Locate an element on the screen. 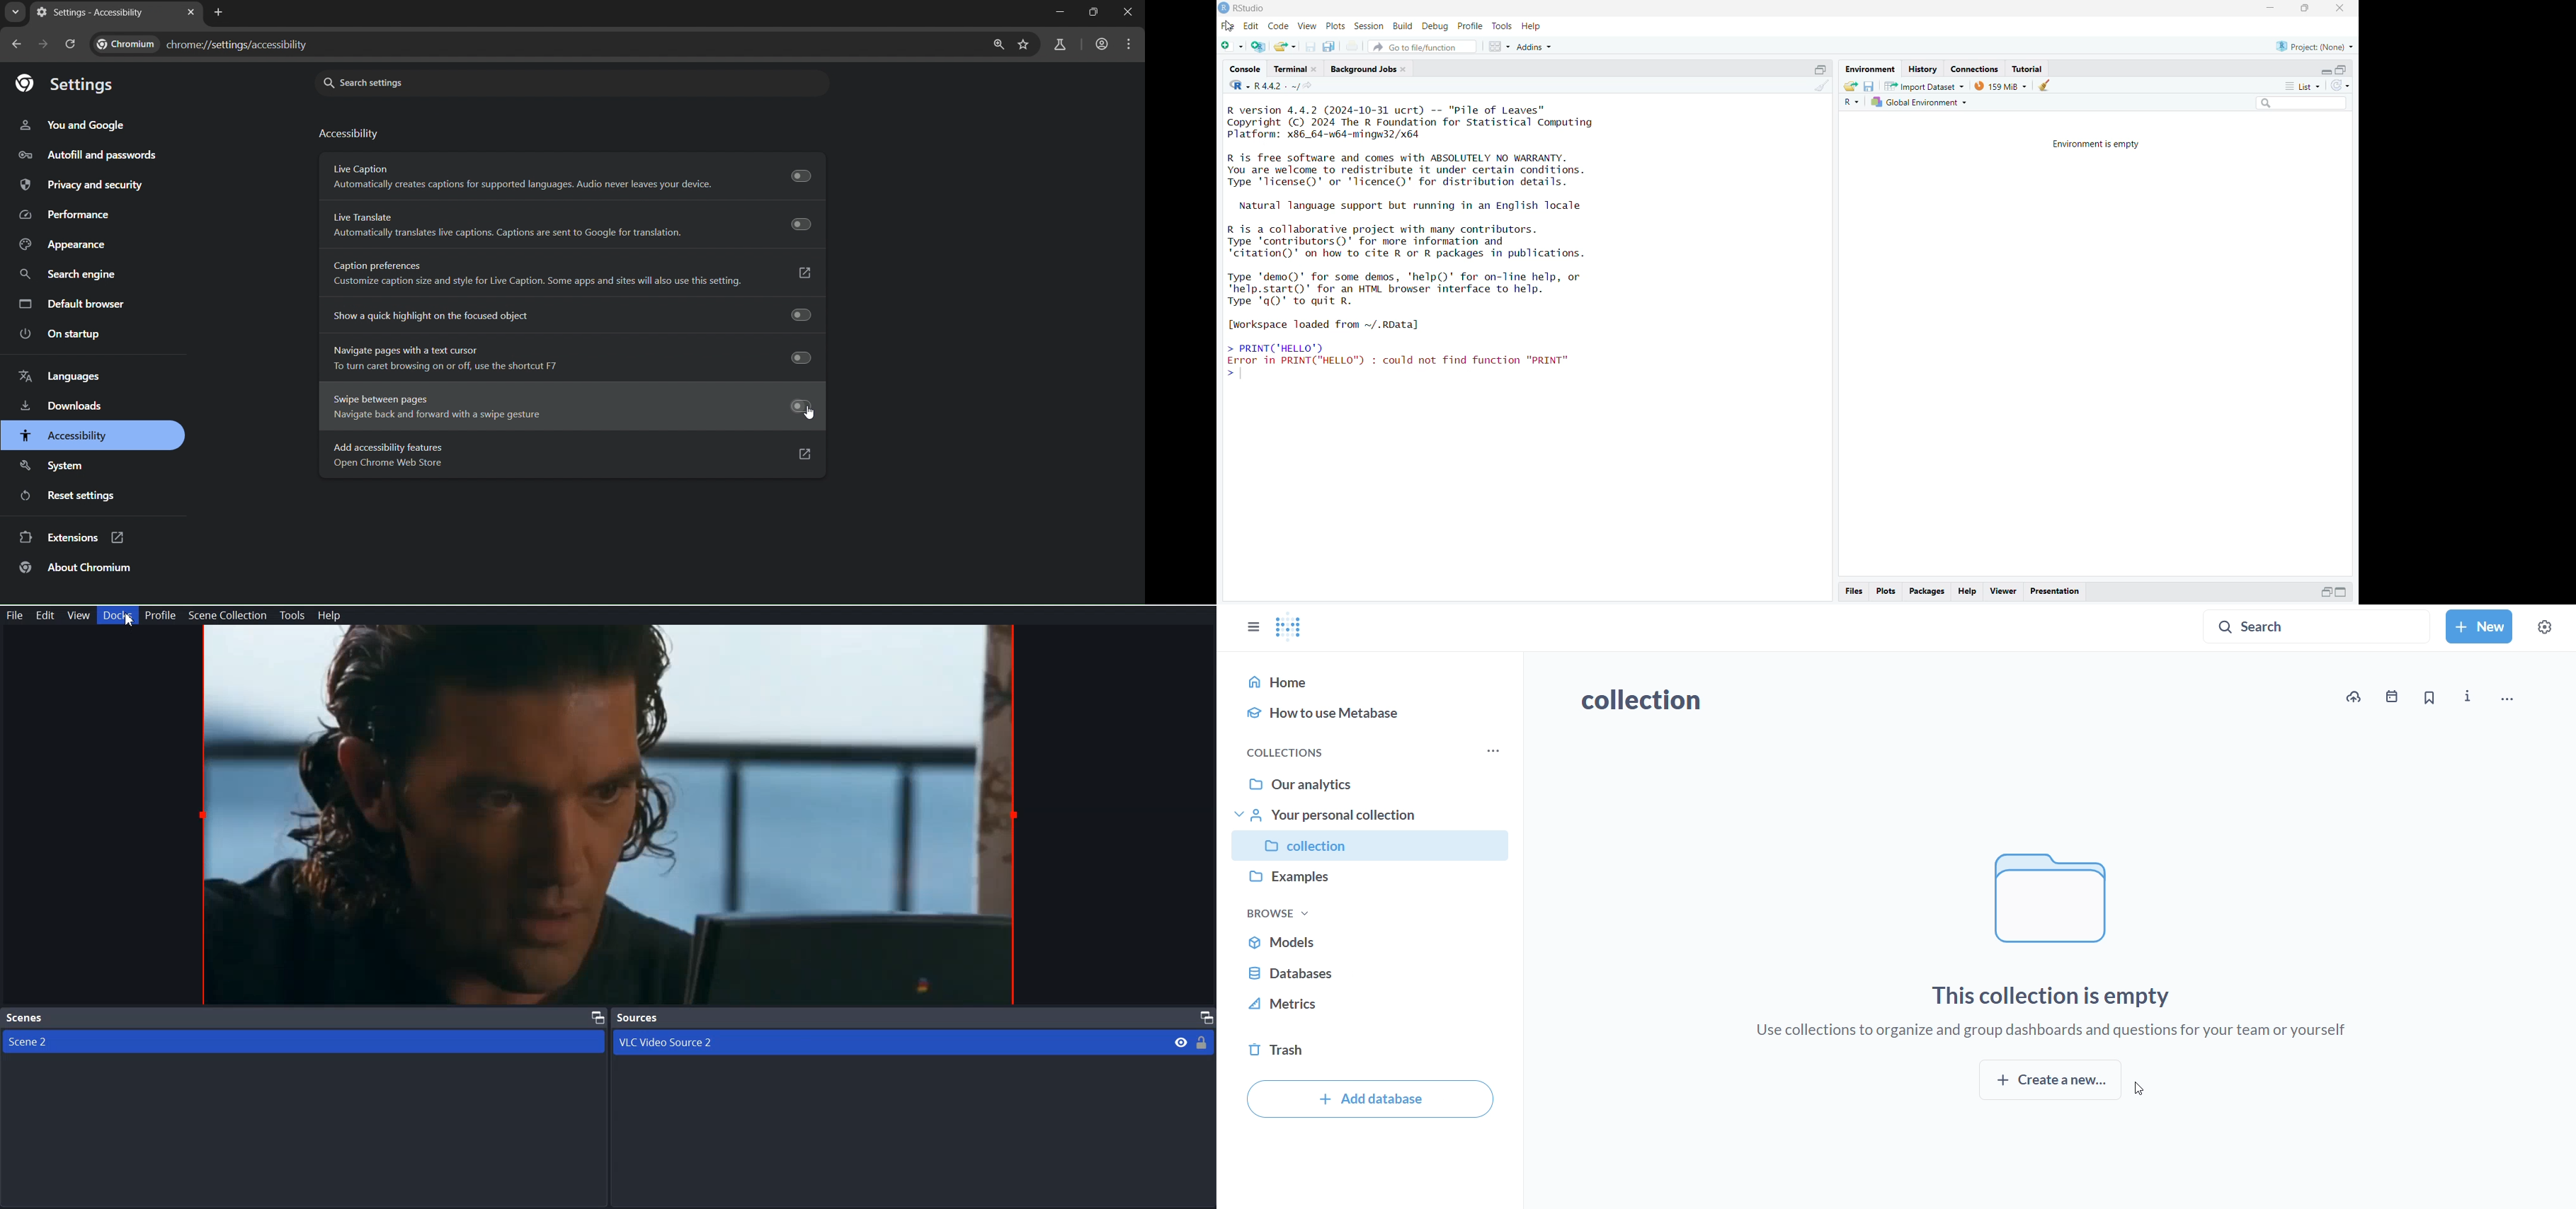 This screenshot has width=2576, height=1232. default browser is located at coordinates (74, 303).